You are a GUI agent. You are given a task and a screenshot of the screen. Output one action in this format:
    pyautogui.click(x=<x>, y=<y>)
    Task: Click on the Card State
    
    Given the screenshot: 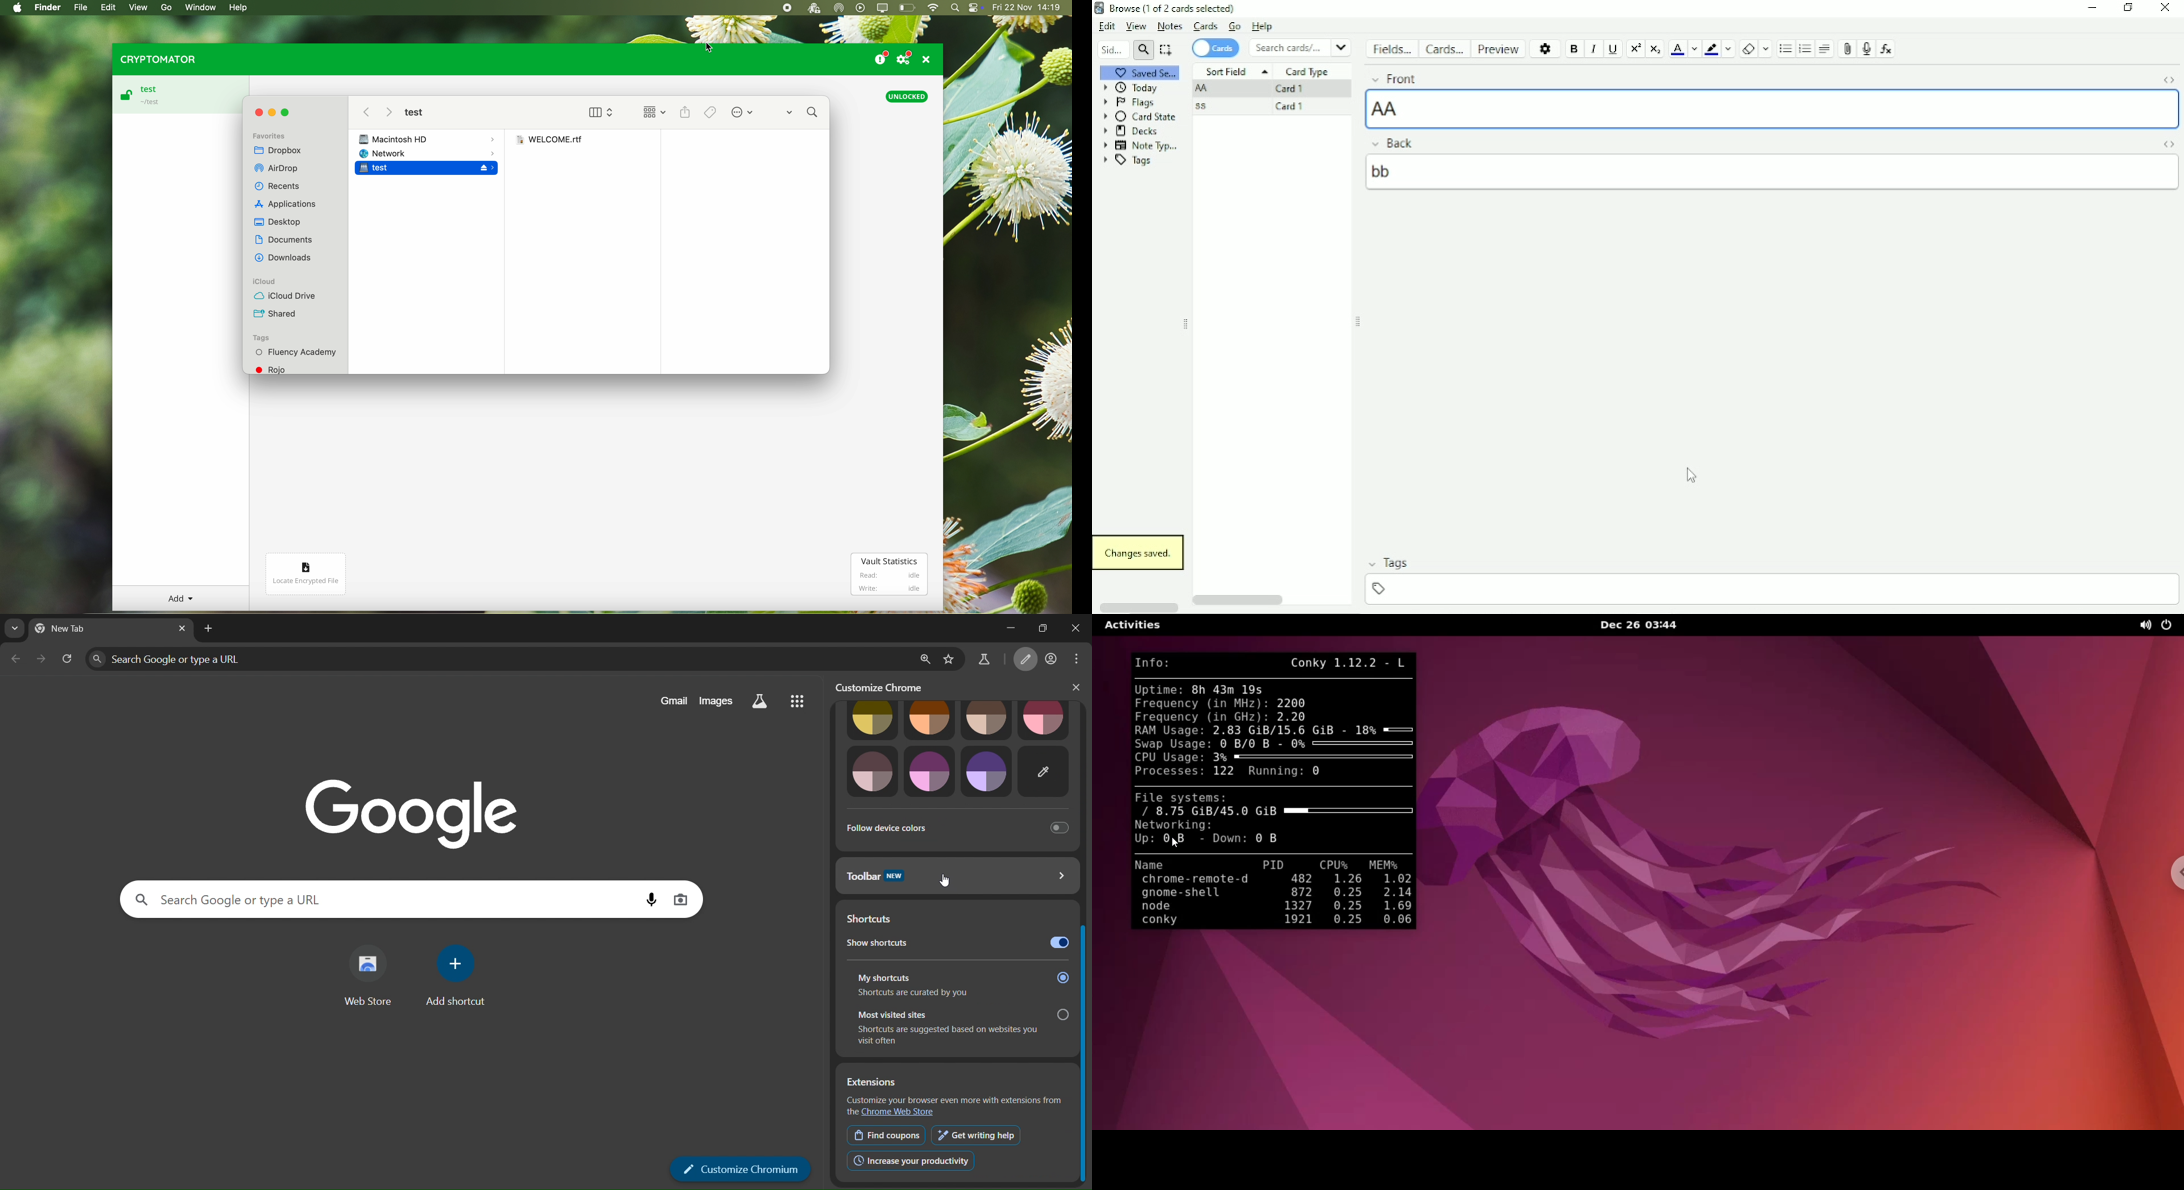 What is the action you would take?
    pyautogui.click(x=1141, y=117)
    